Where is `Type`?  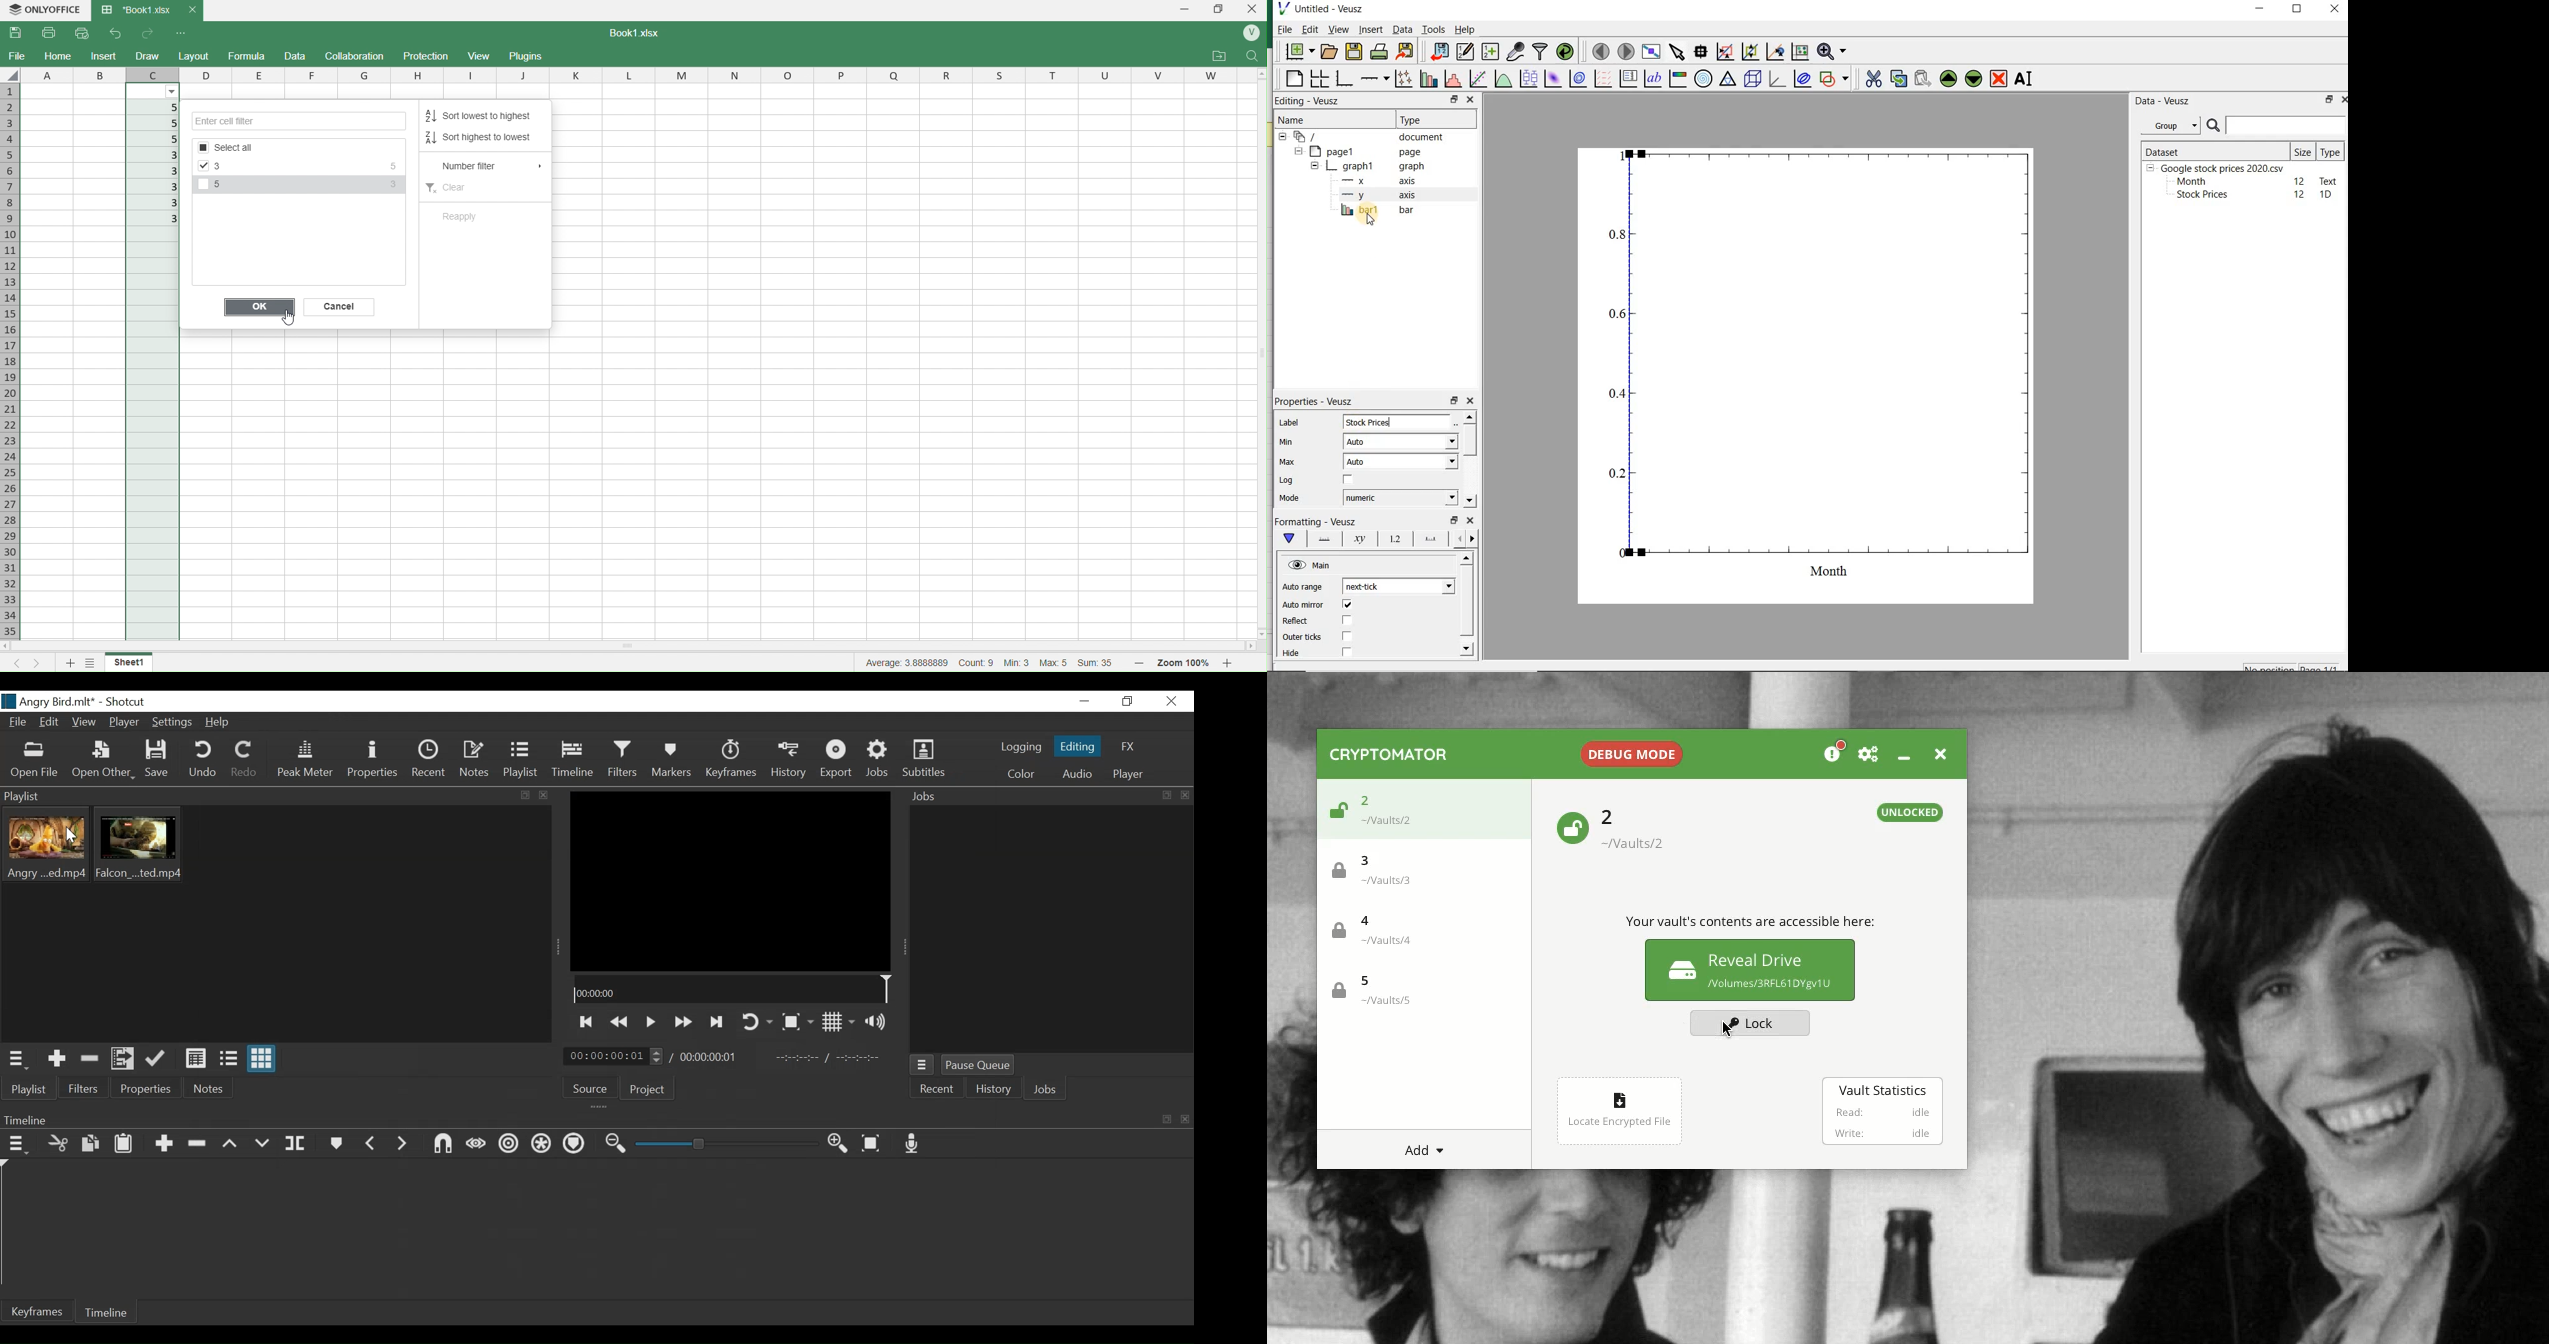 Type is located at coordinates (1427, 118).